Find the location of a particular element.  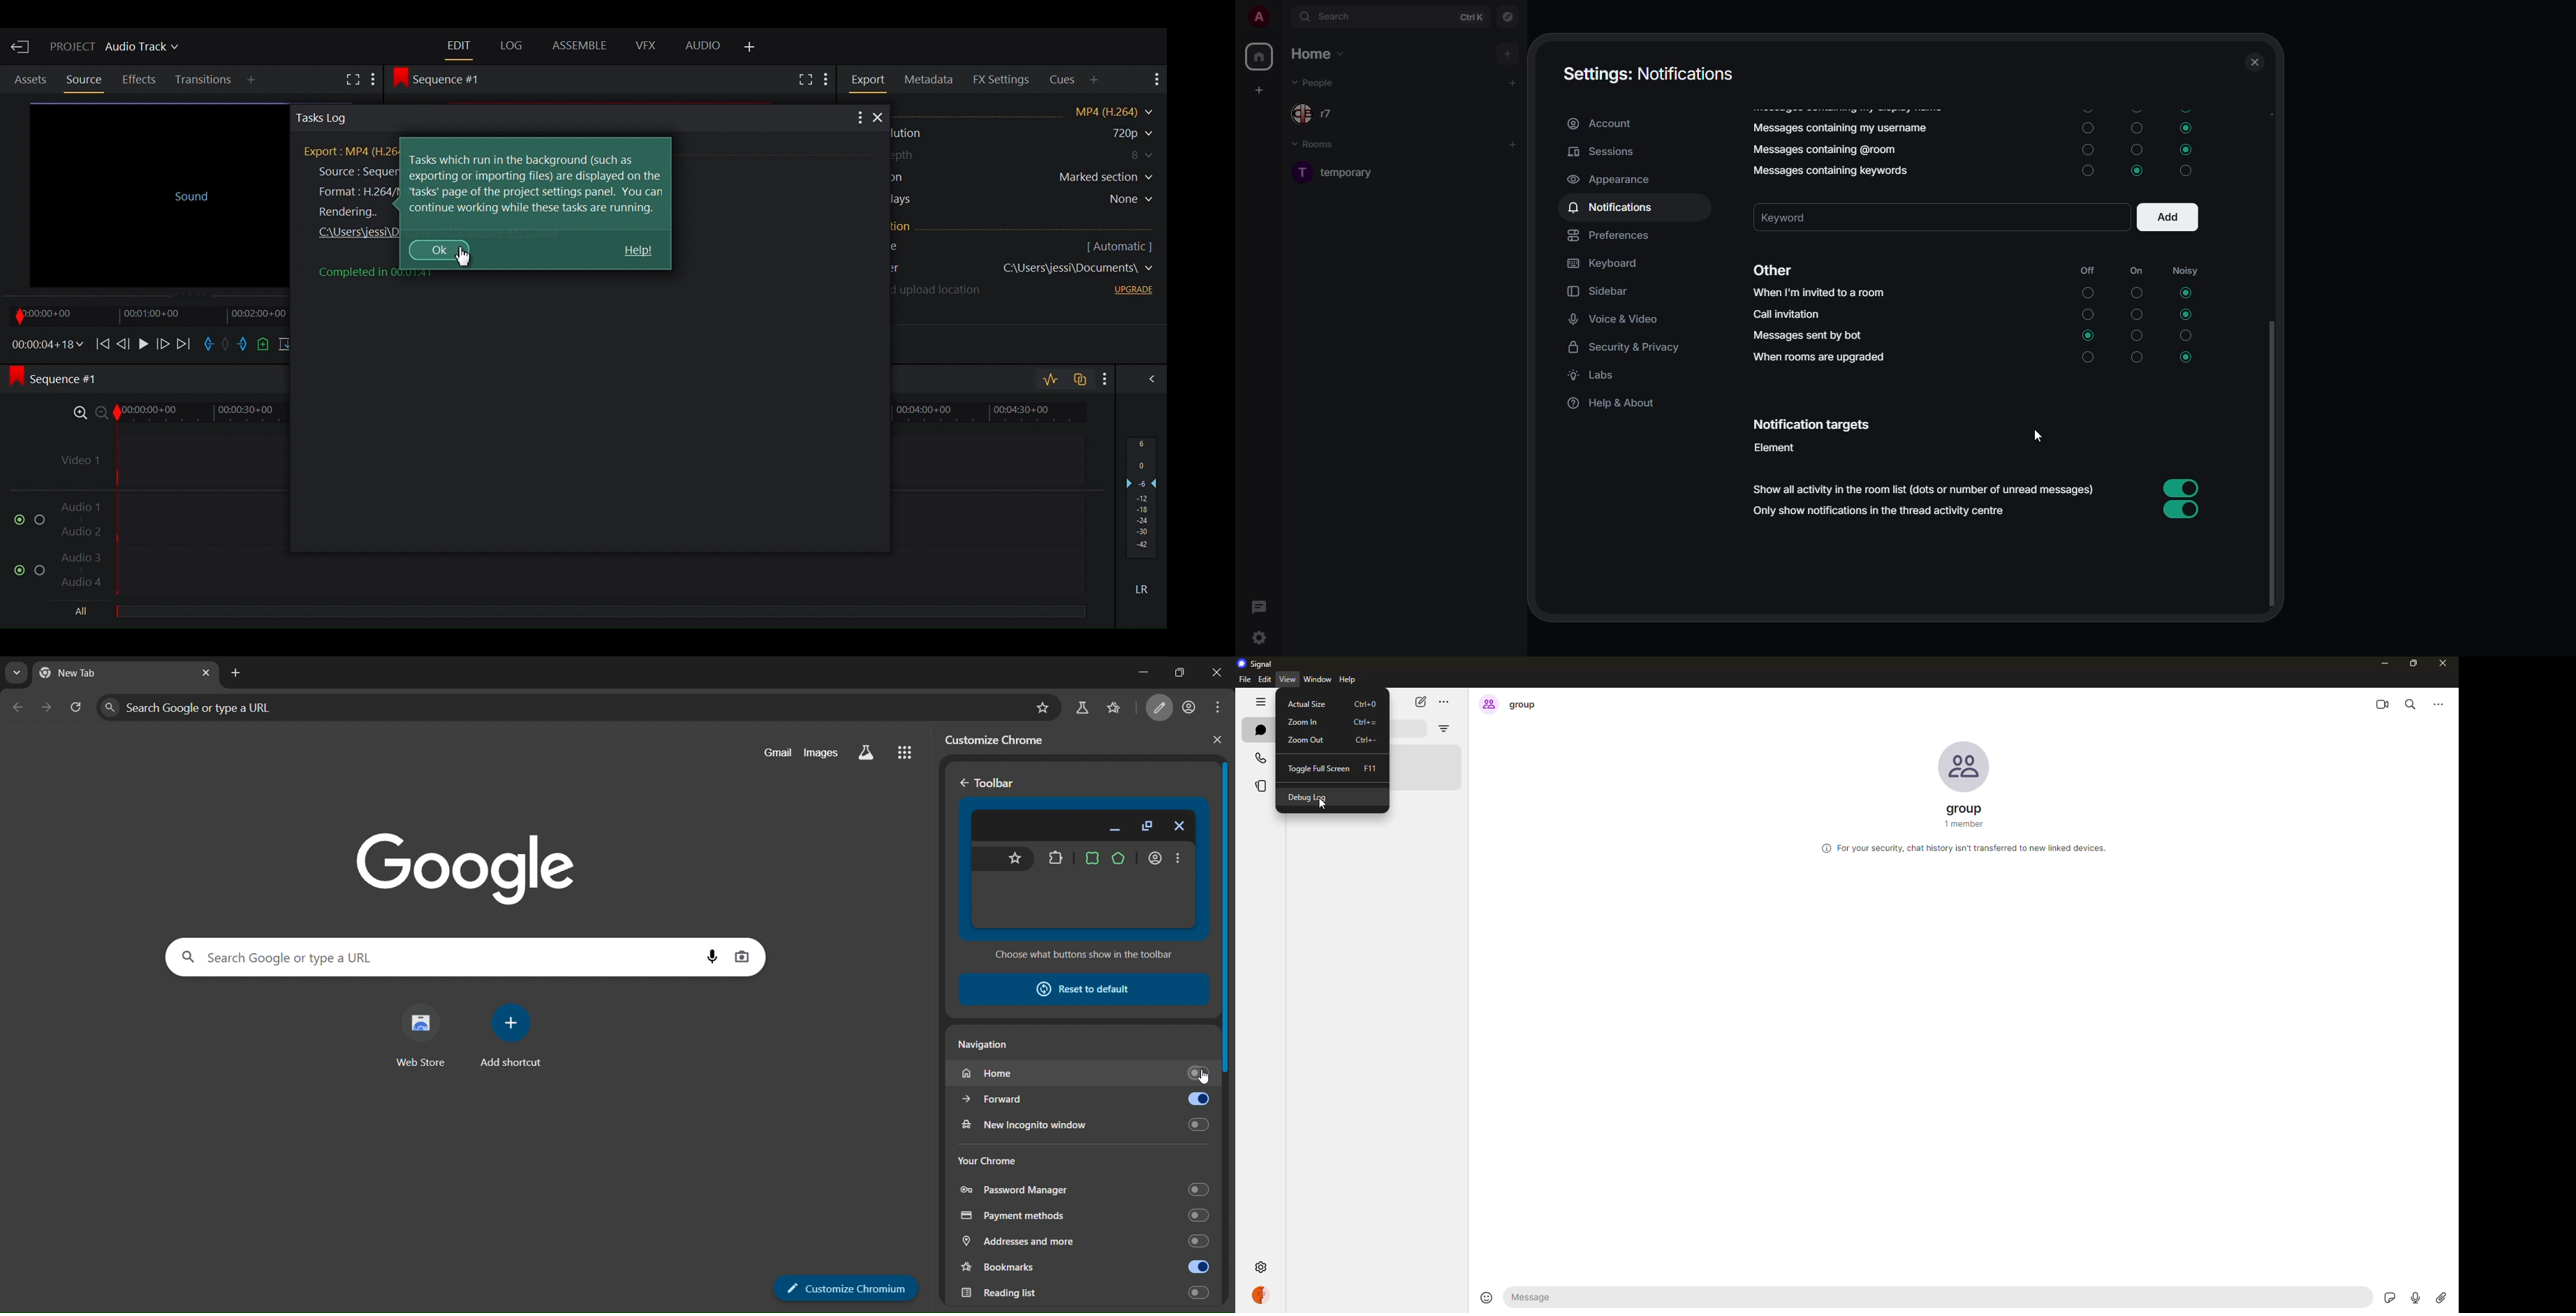

sessions is located at coordinates (1605, 153).